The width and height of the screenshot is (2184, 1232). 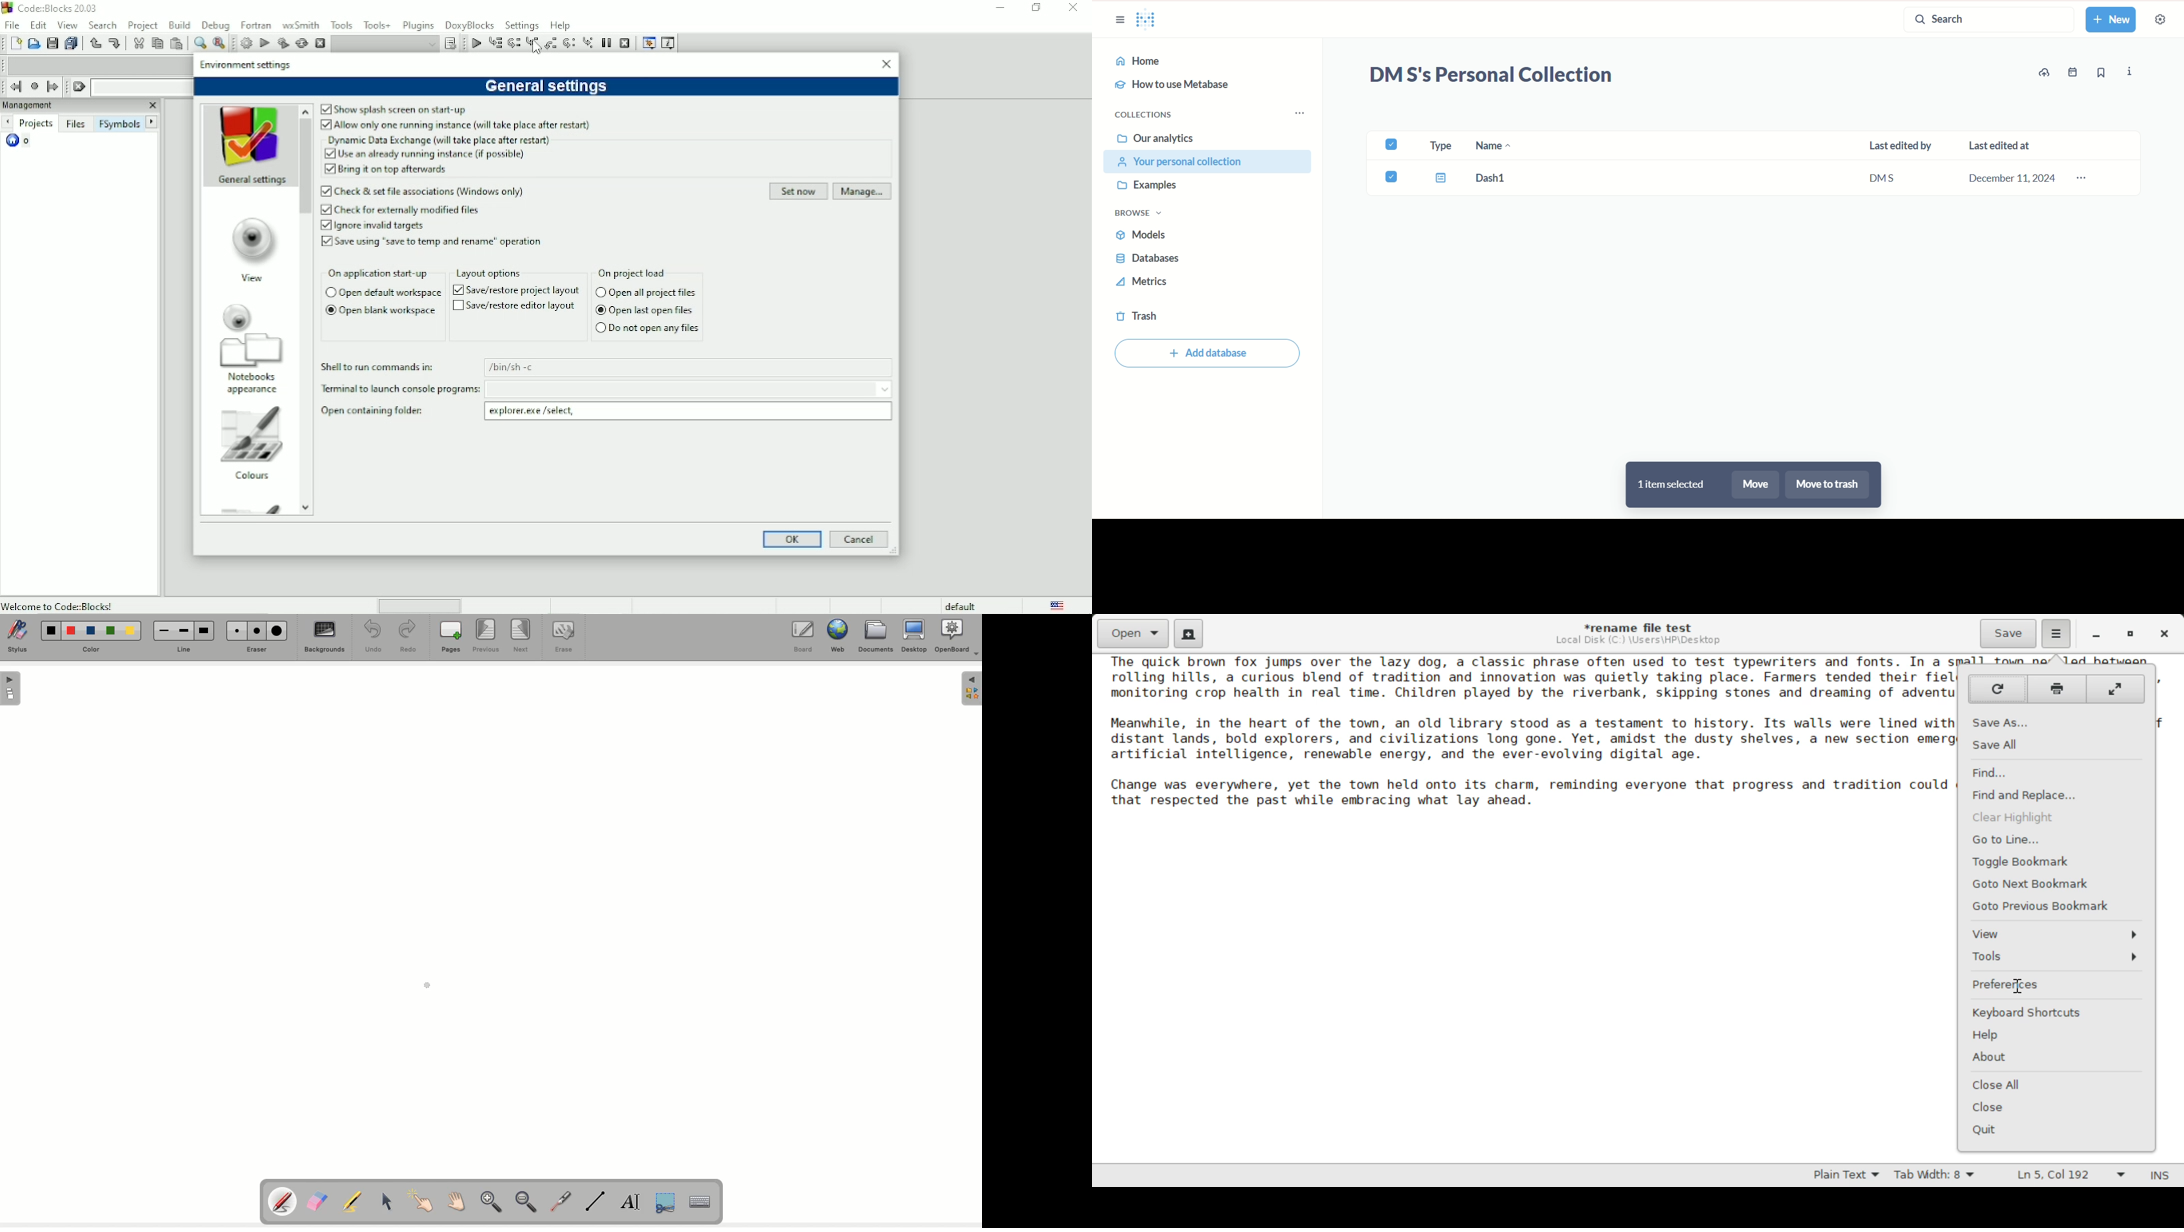 What do you see at coordinates (678, 389) in the screenshot?
I see `terminal` at bounding box center [678, 389].